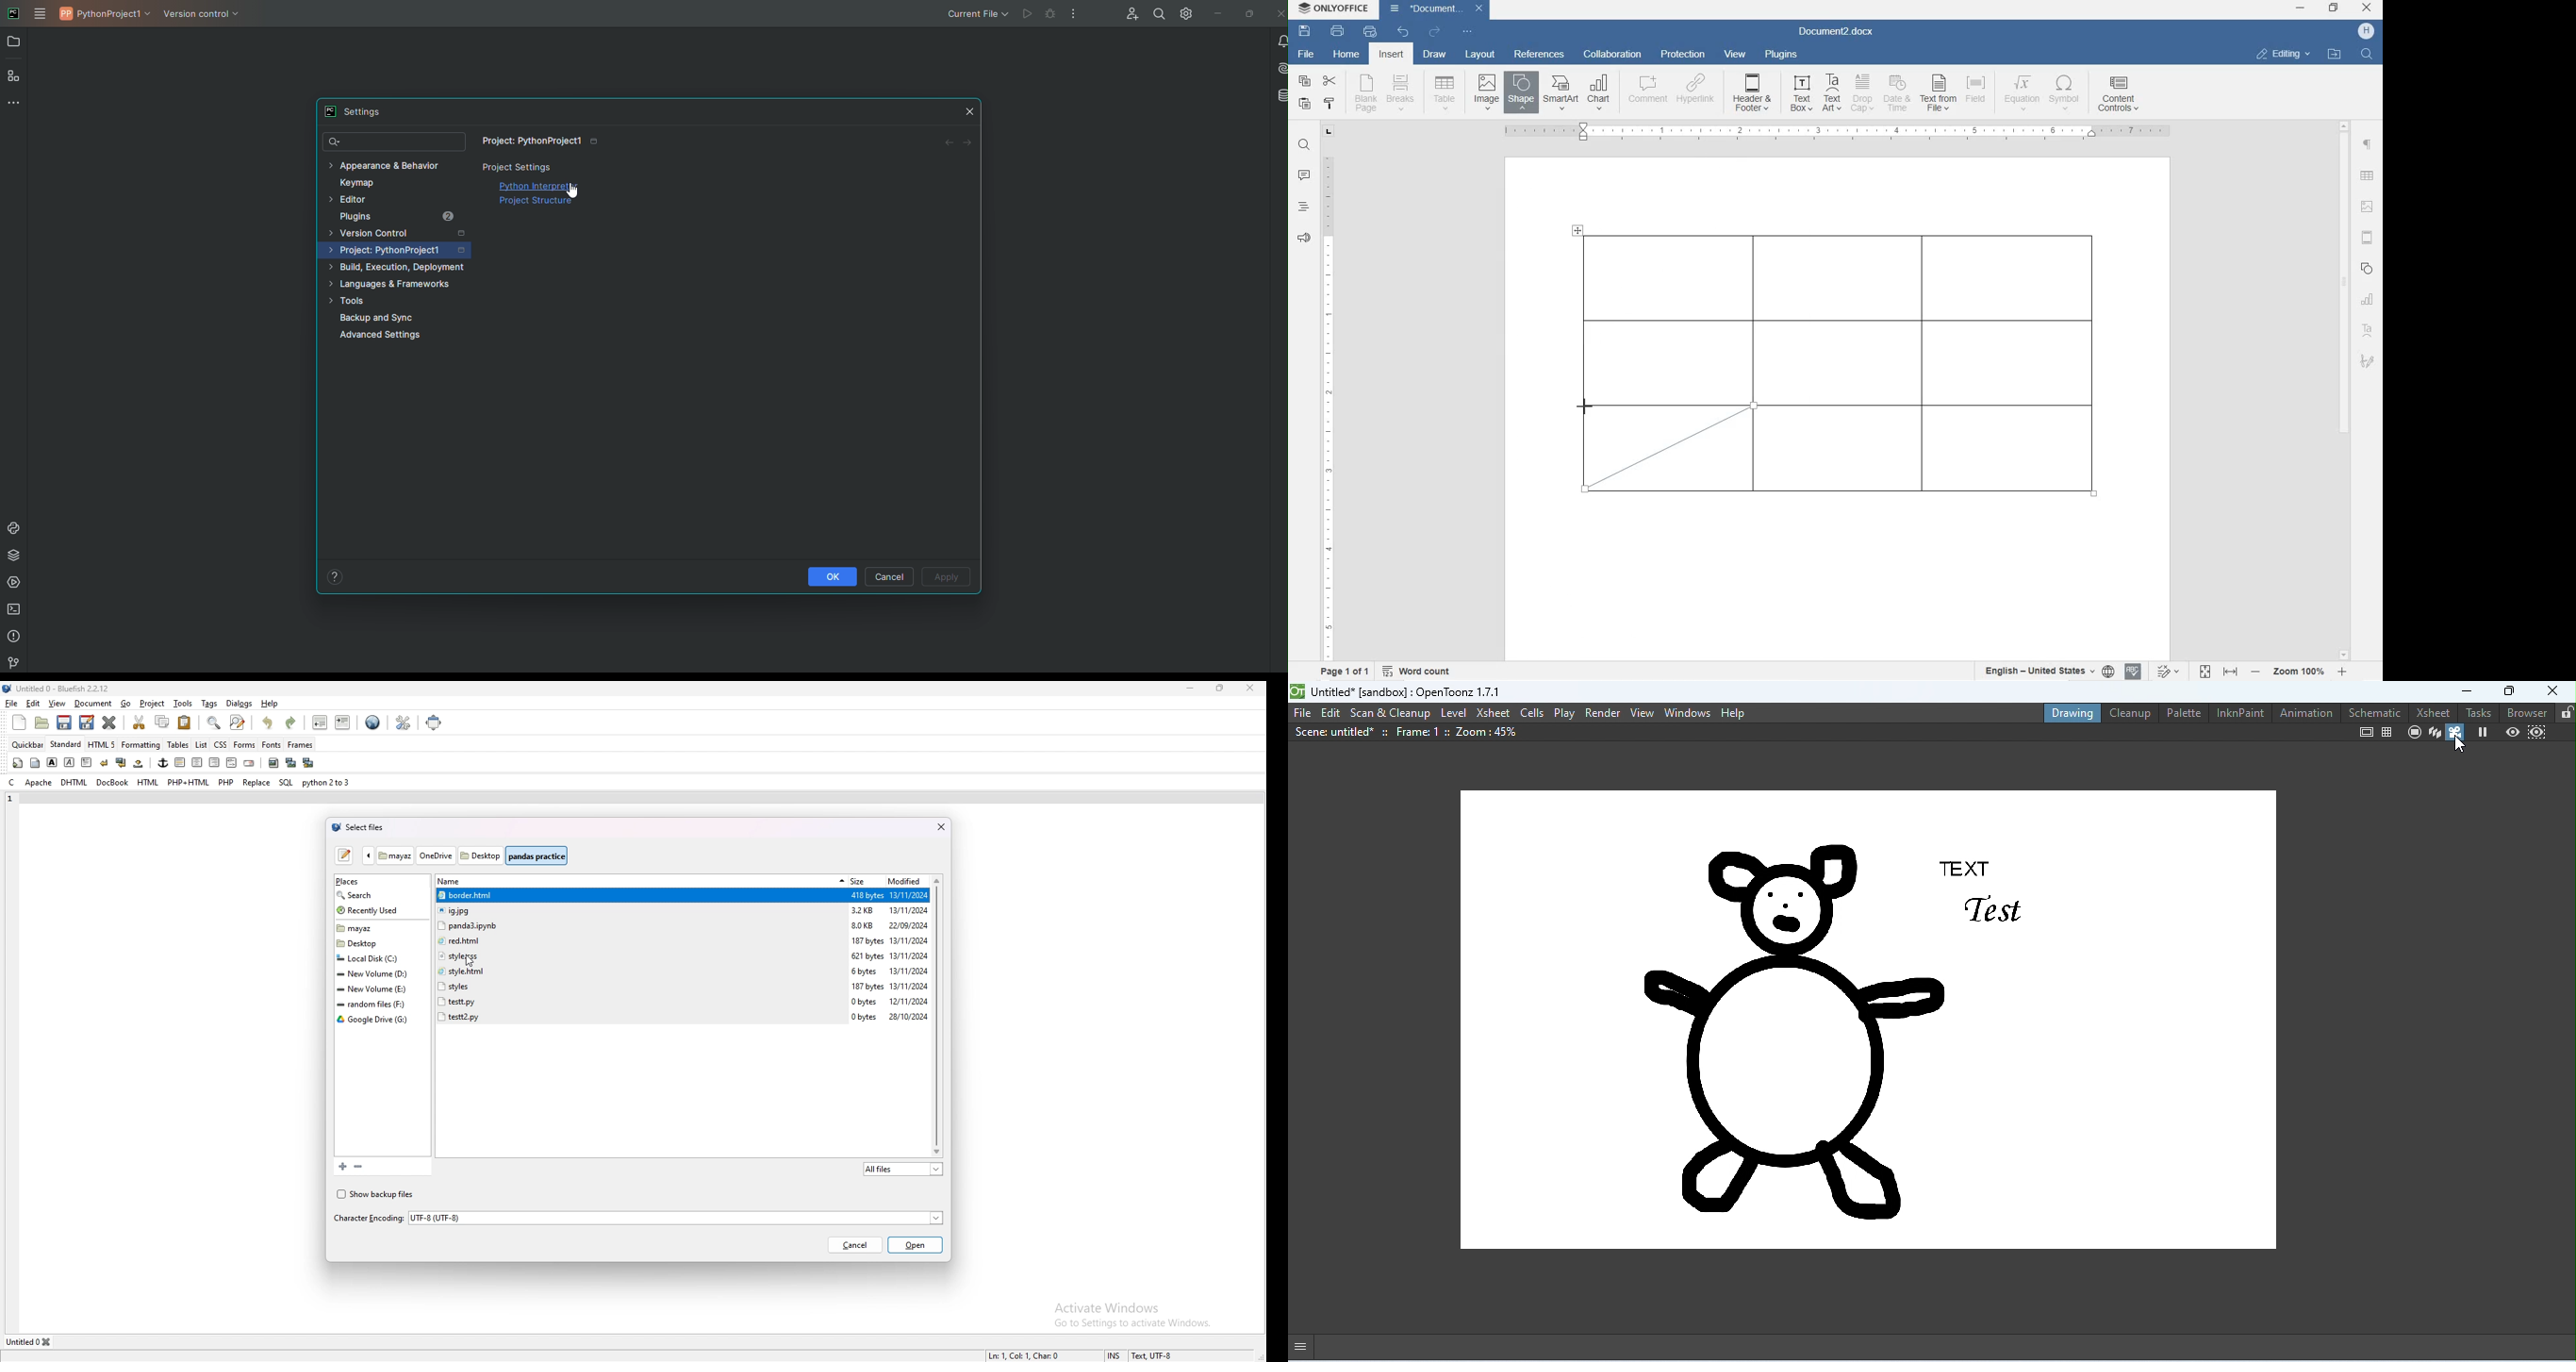 Image resolution: width=2576 pixels, height=1372 pixels. What do you see at coordinates (13, 105) in the screenshot?
I see `More Tools` at bounding box center [13, 105].